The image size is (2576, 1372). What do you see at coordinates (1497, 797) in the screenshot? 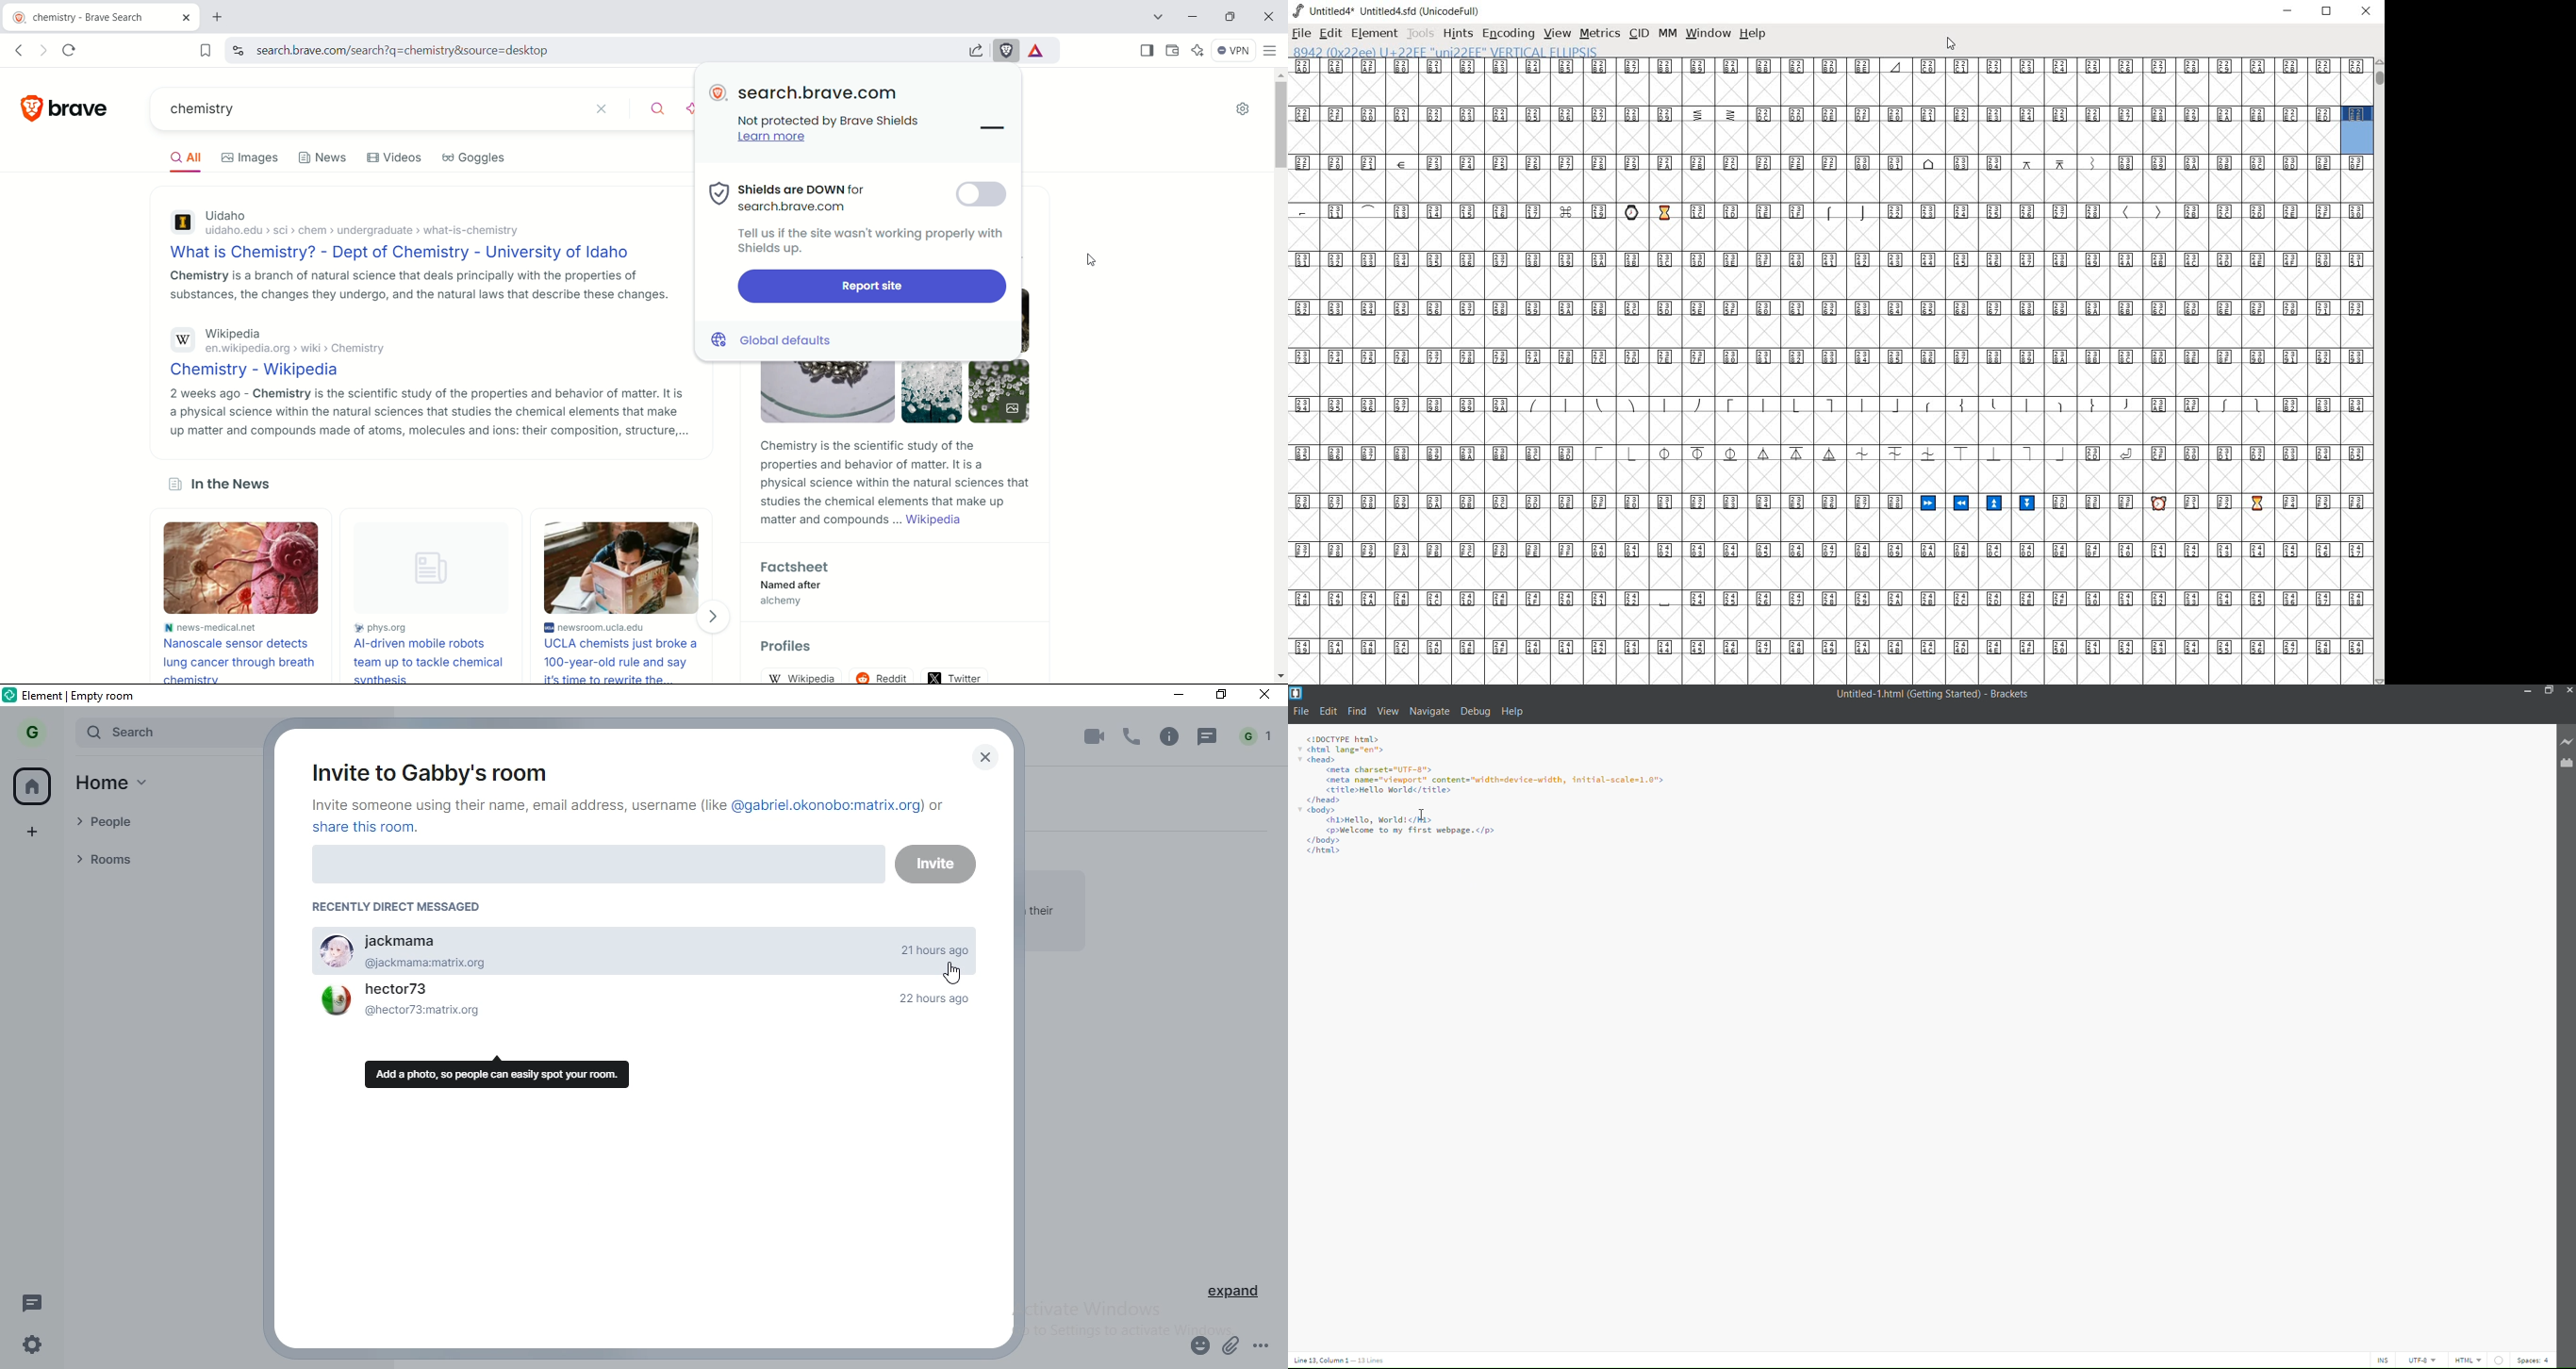
I see `code` at bounding box center [1497, 797].